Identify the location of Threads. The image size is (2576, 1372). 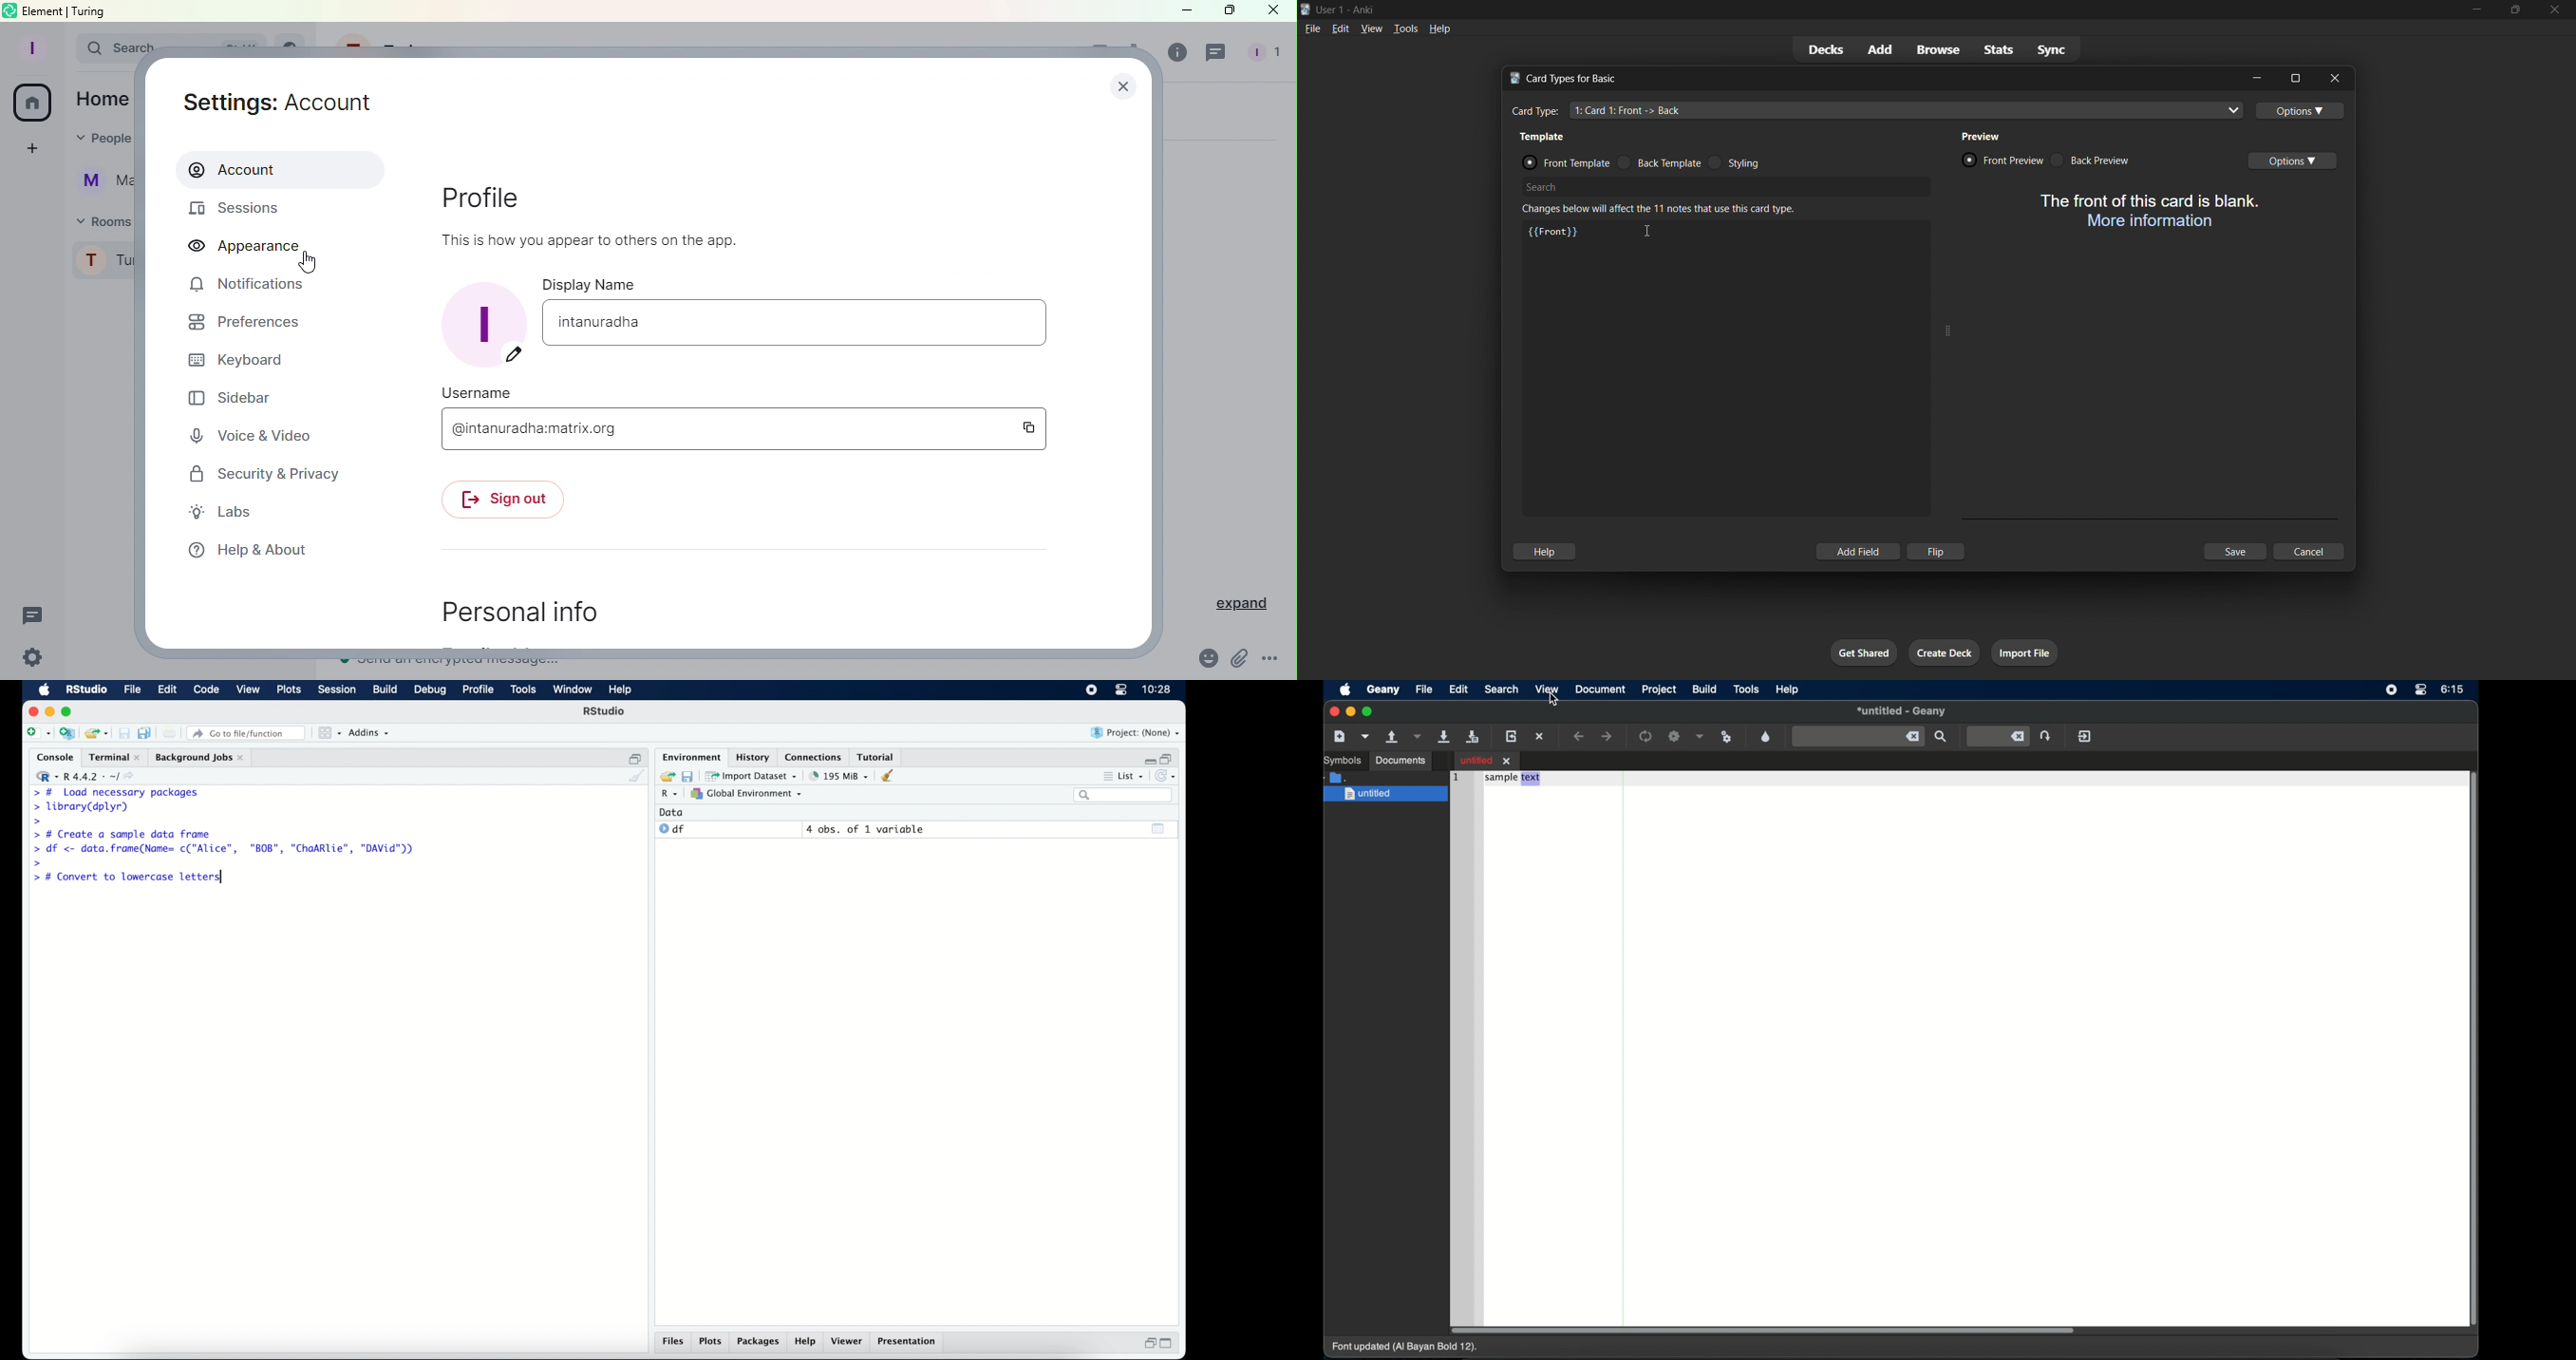
(1213, 55).